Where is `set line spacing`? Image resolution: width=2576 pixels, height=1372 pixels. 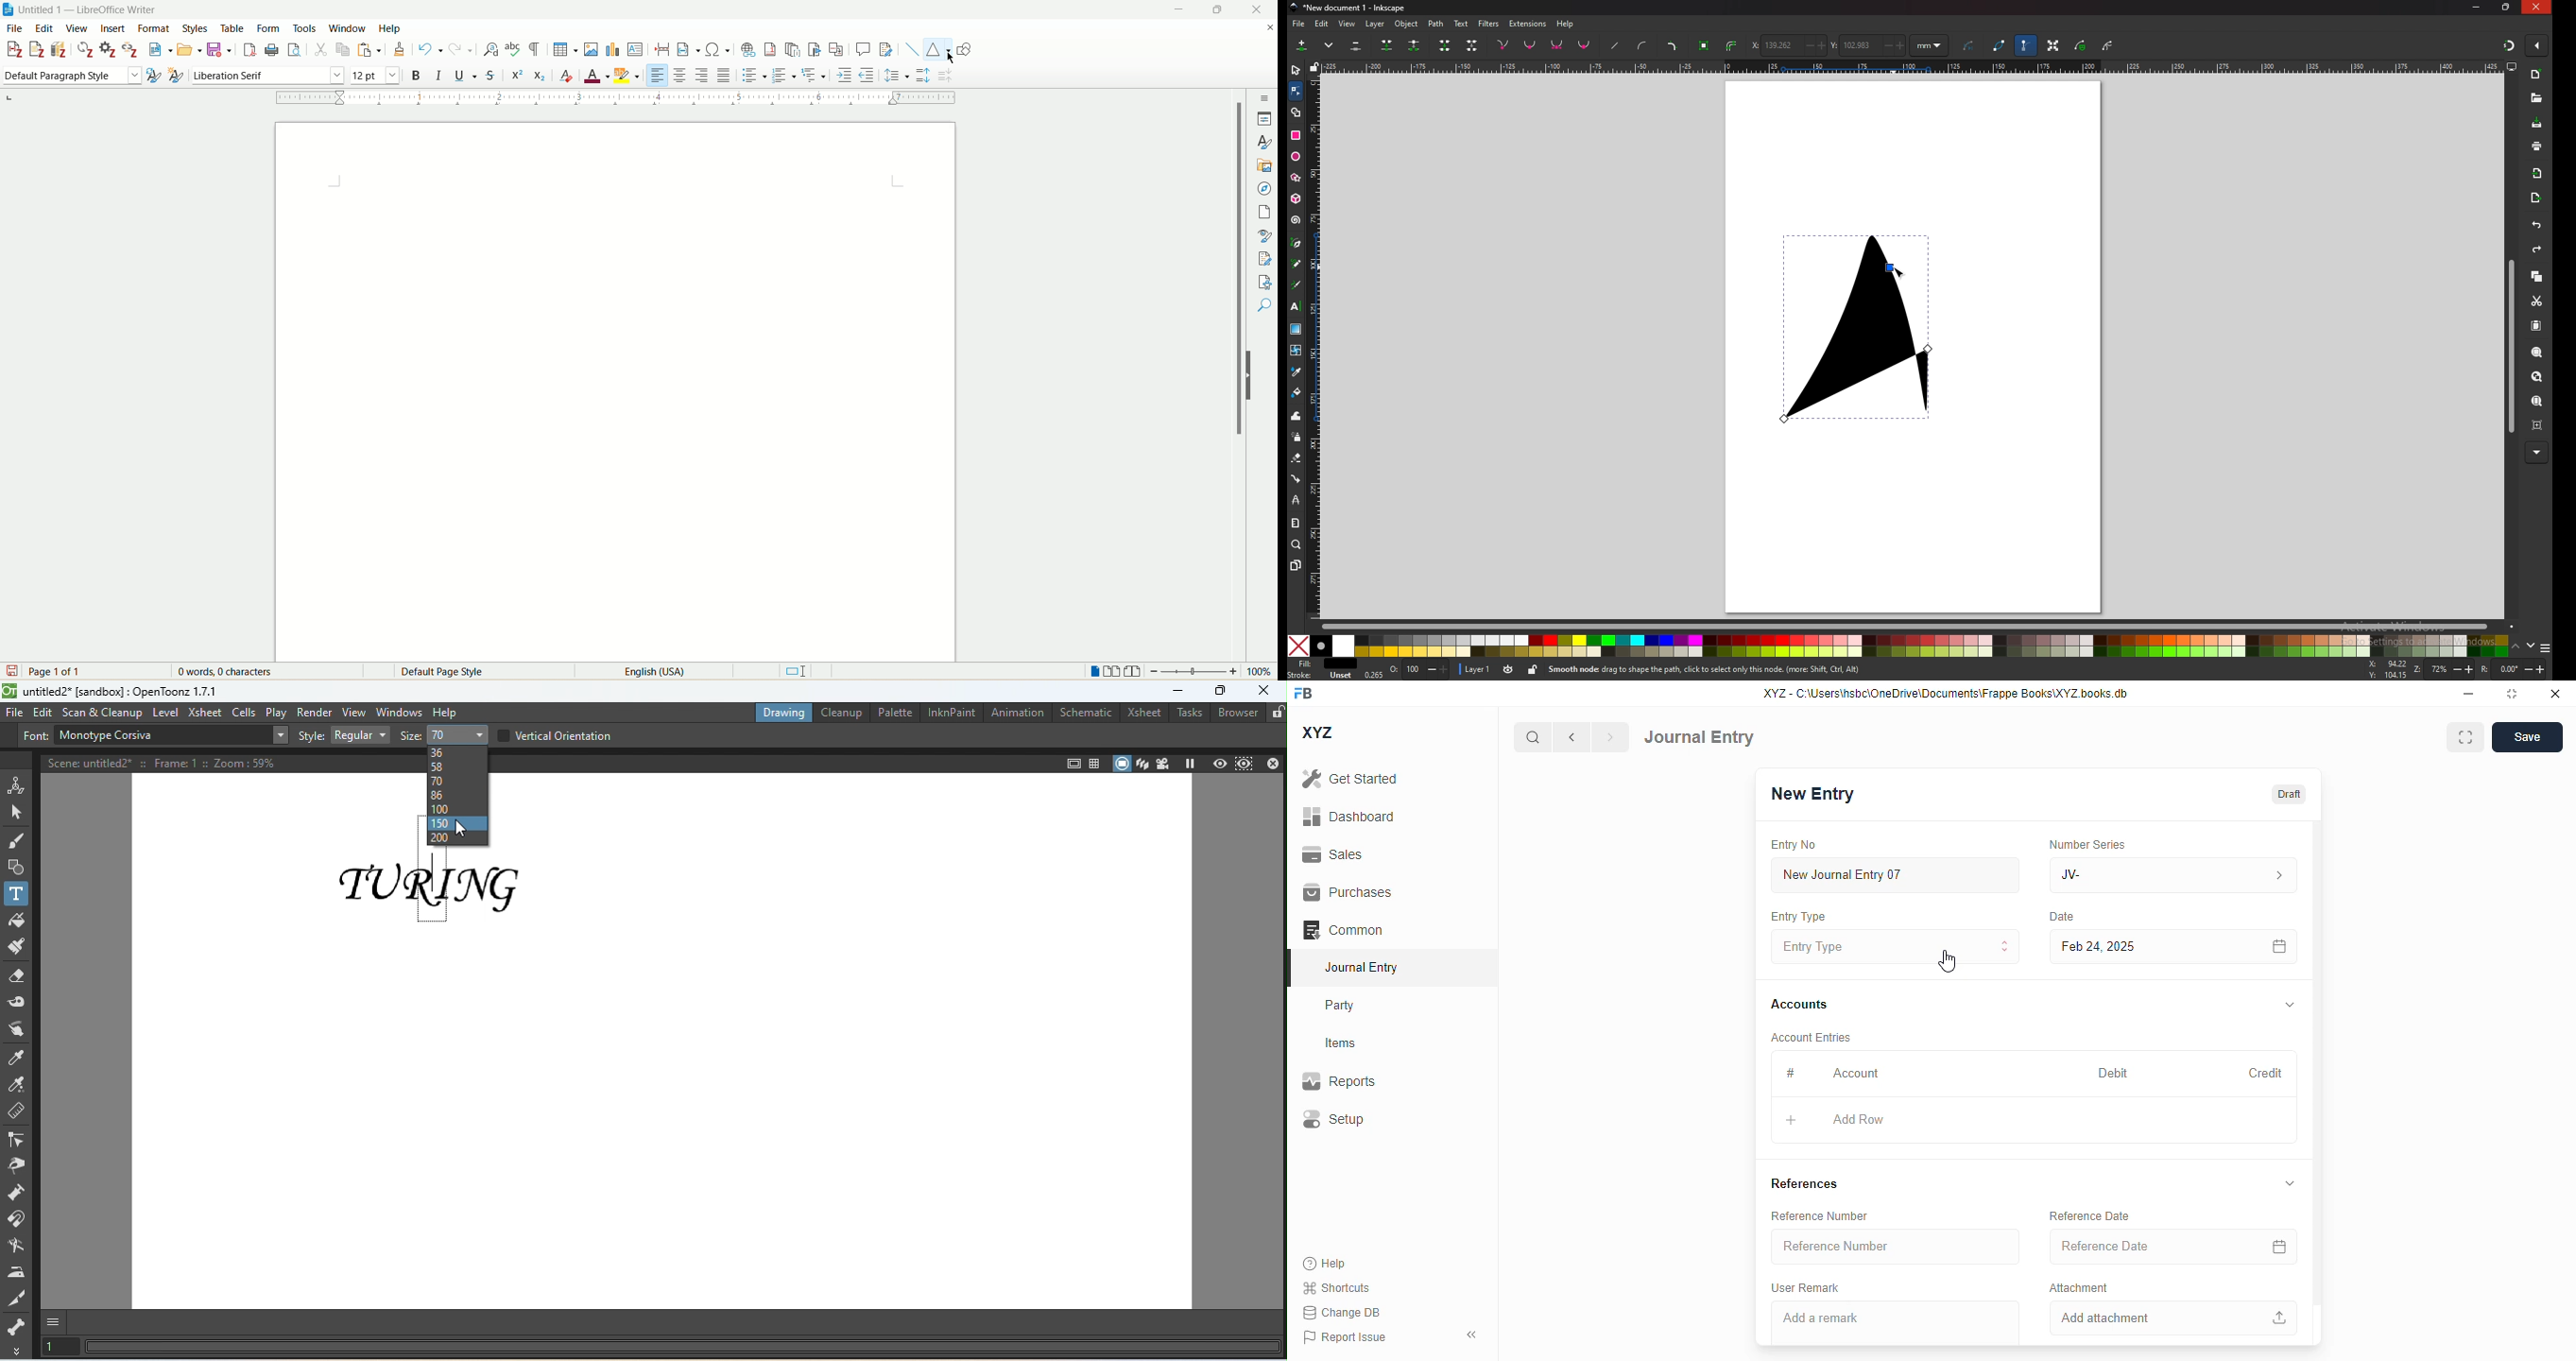
set line spacing is located at coordinates (897, 75).